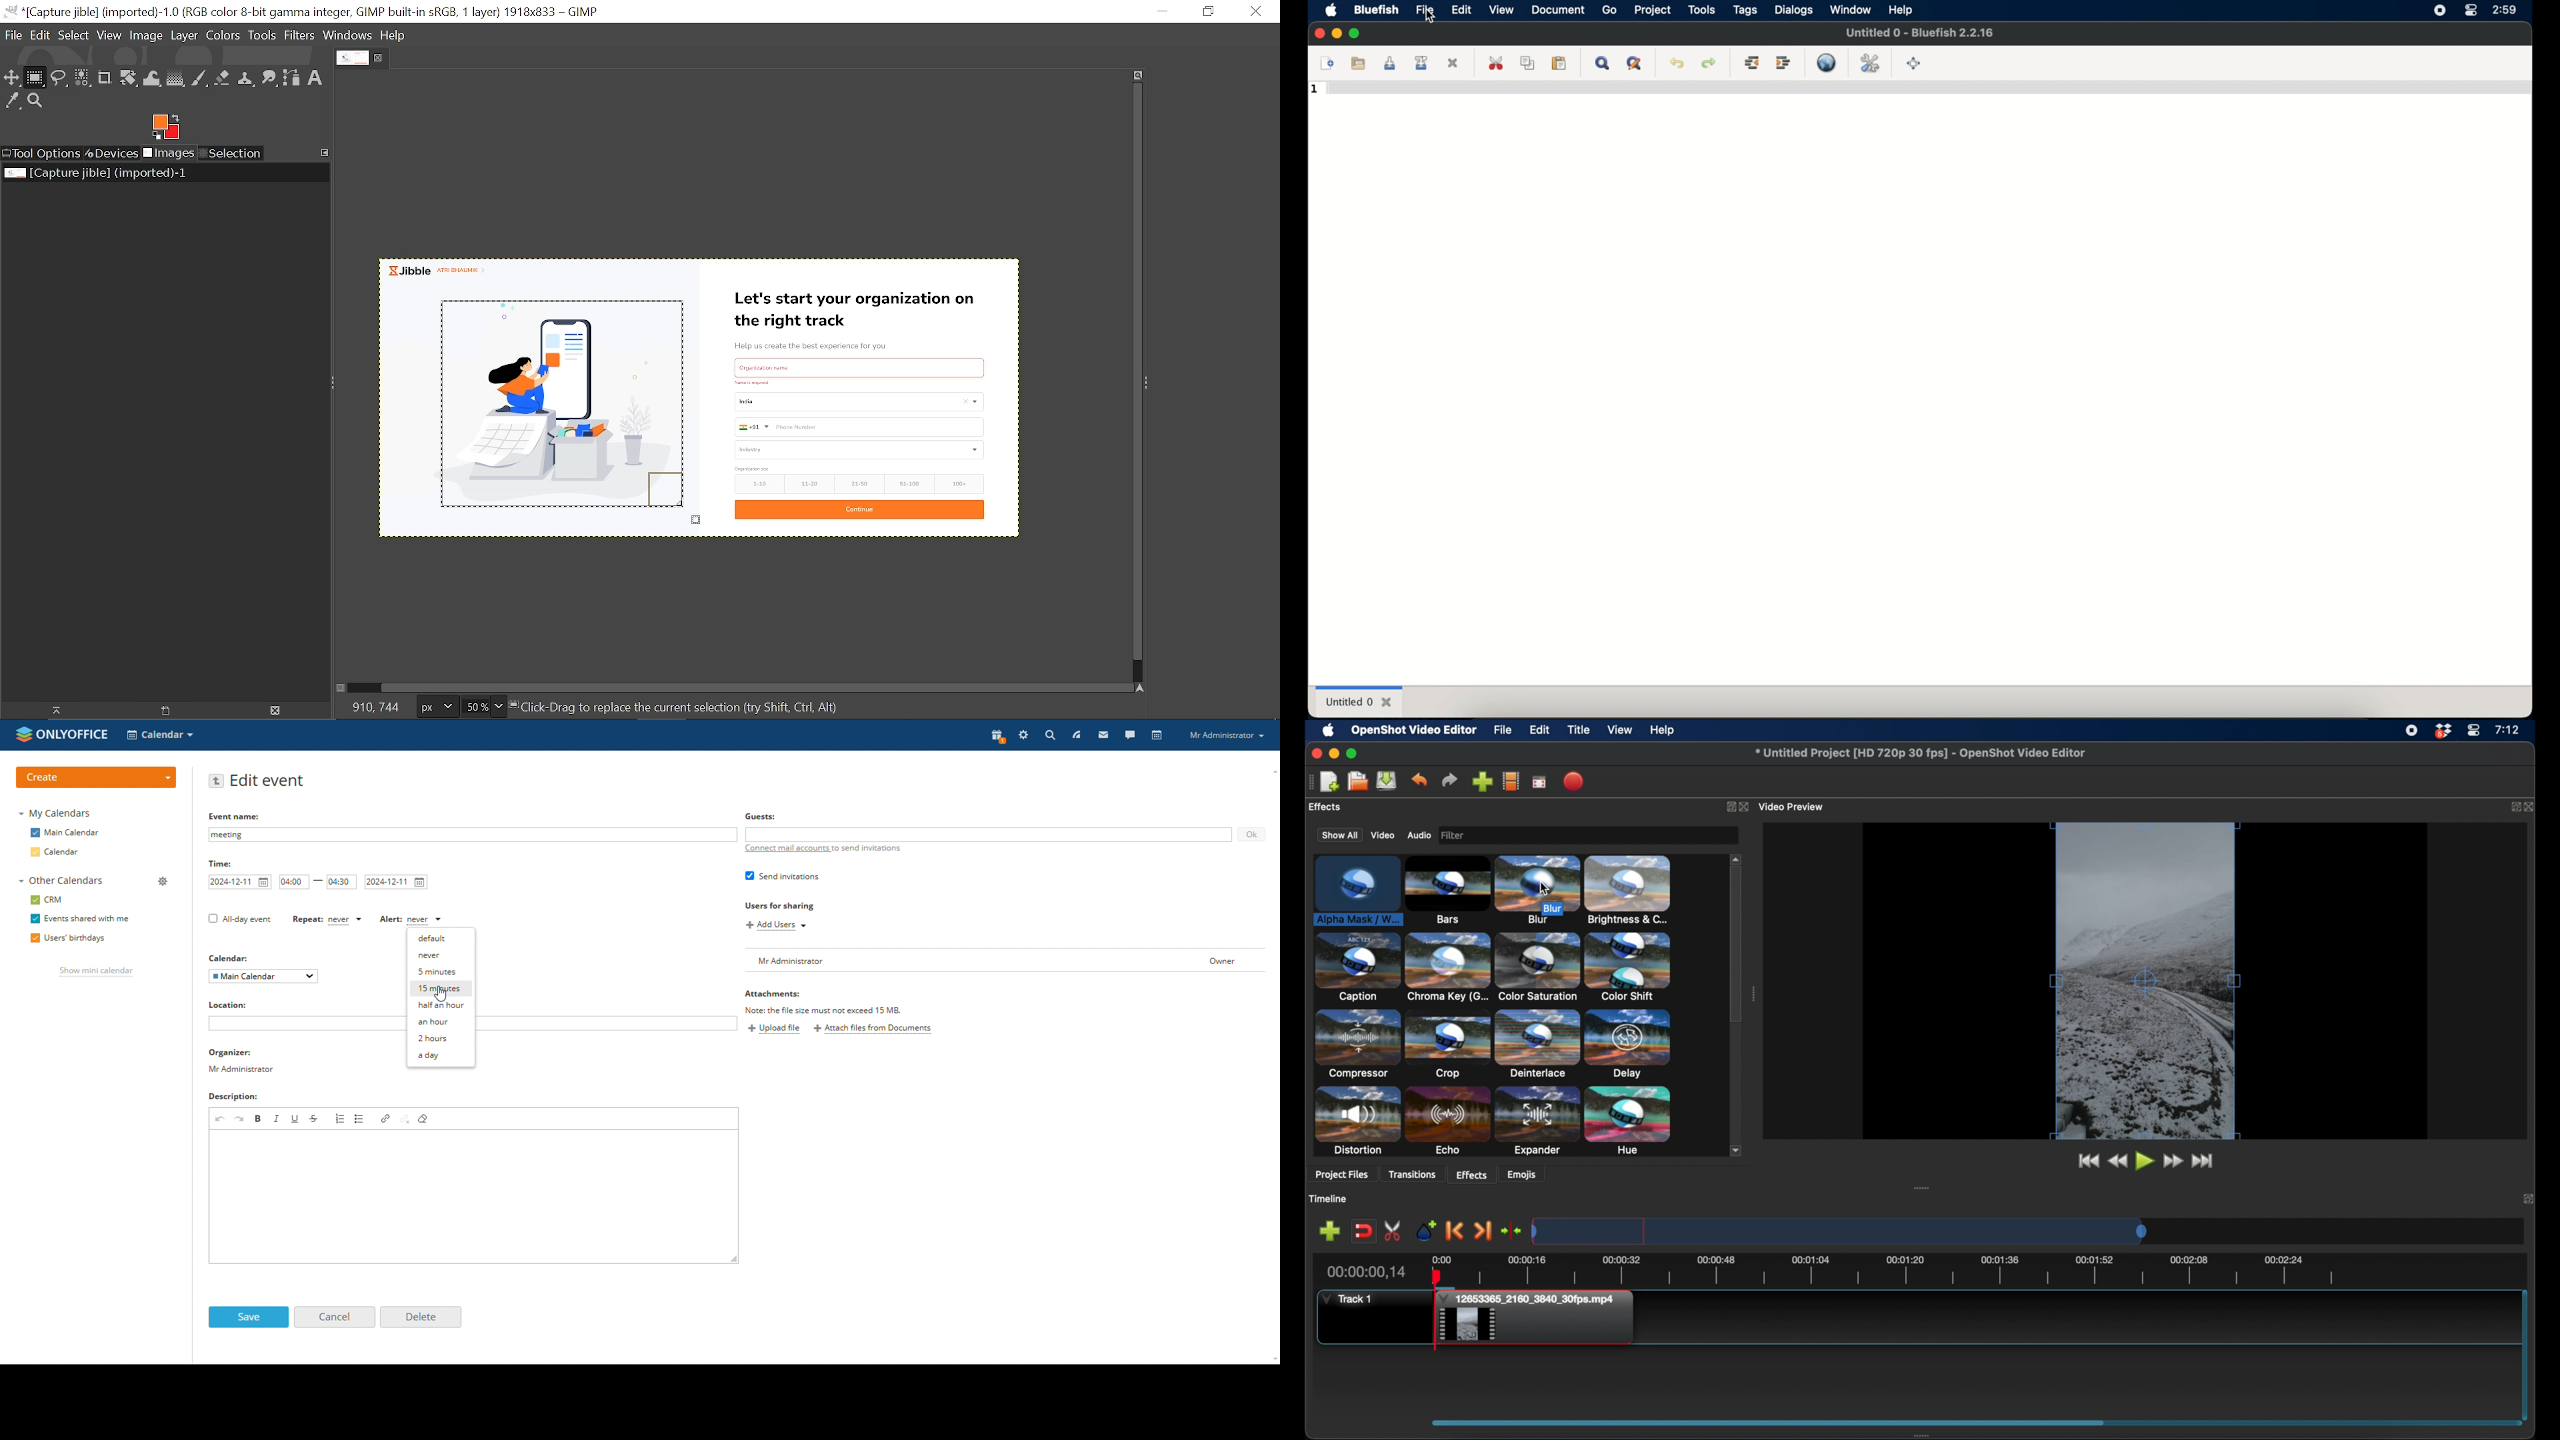 This screenshot has height=1456, width=2576. I want to click on Restore down, so click(1202, 12).